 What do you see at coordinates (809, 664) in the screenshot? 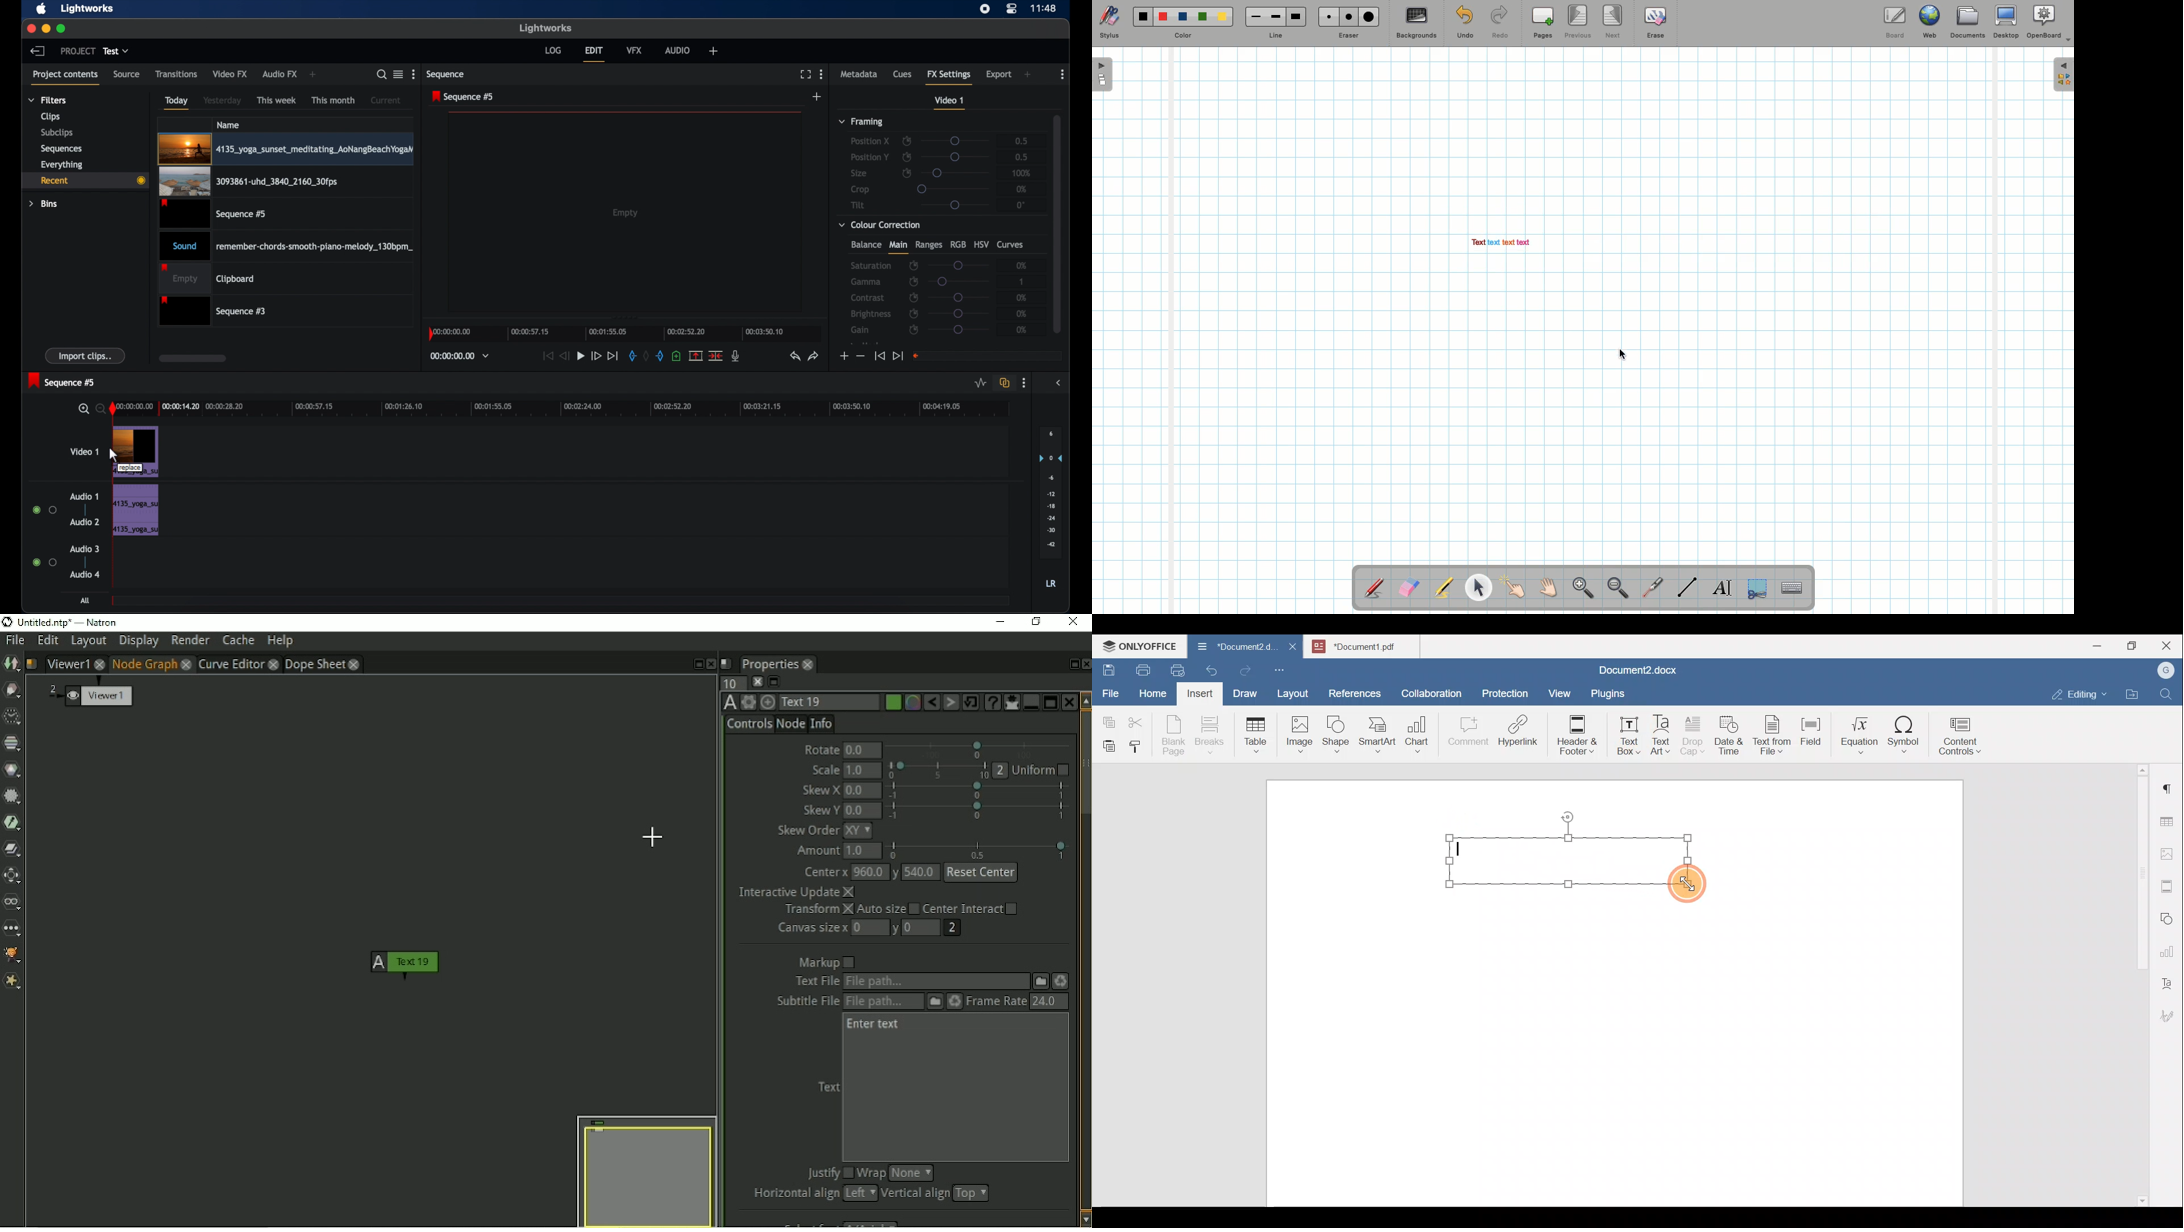
I see `close` at bounding box center [809, 664].